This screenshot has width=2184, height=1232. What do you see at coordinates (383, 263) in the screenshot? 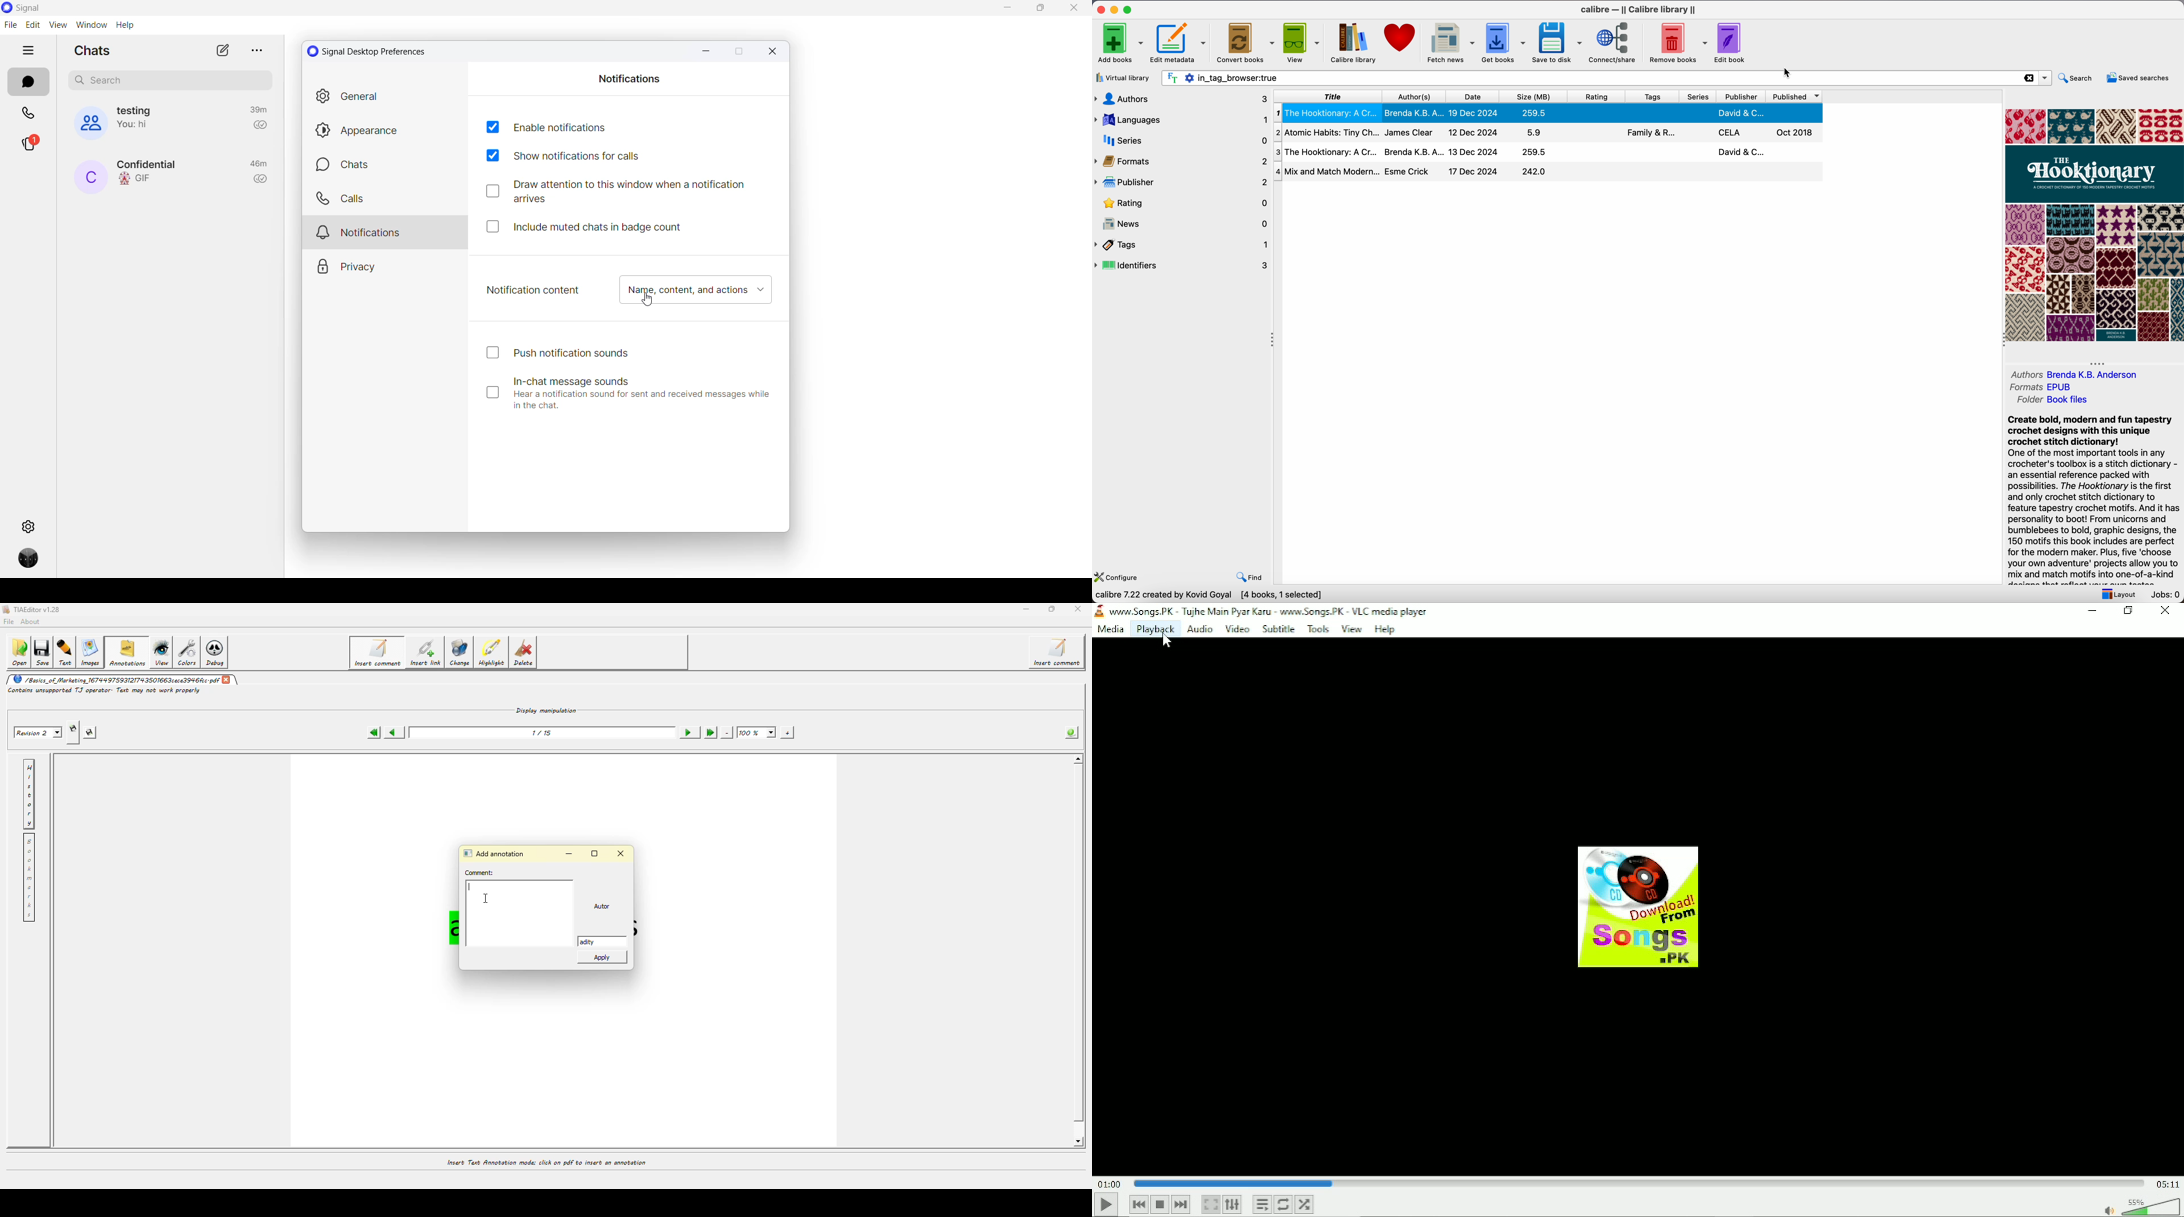
I see `privacy` at bounding box center [383, 263].